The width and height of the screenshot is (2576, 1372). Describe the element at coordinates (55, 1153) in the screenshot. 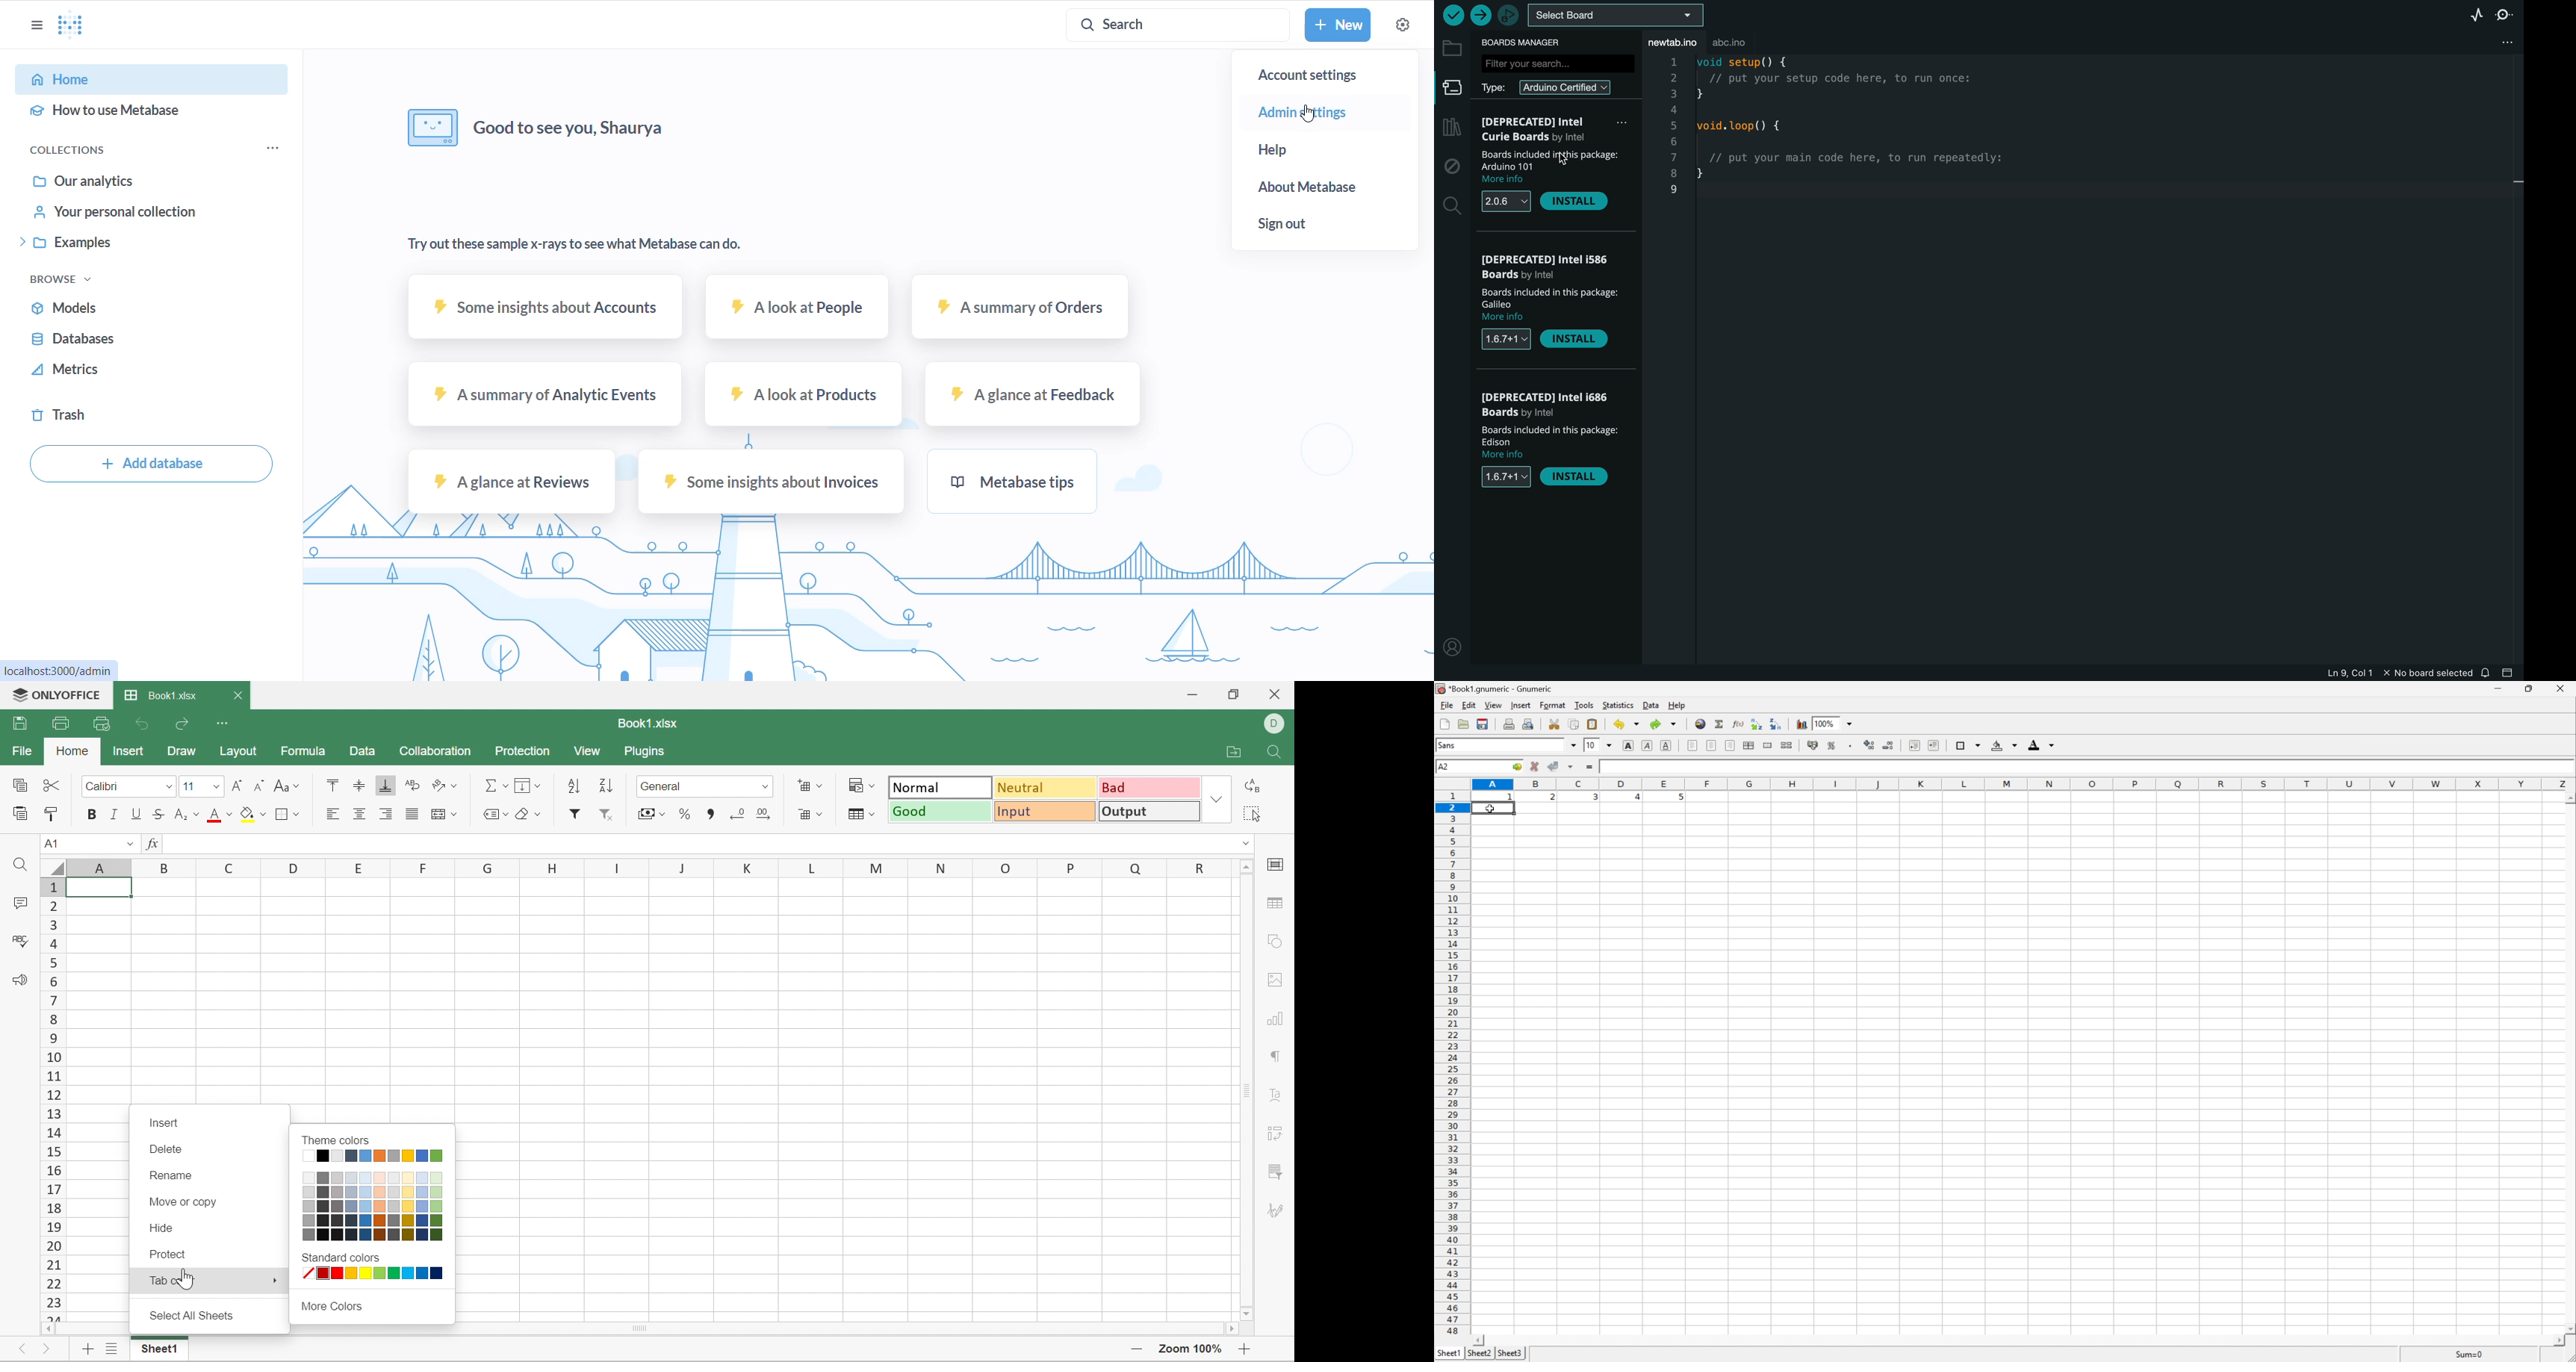

I see `15` at that location.